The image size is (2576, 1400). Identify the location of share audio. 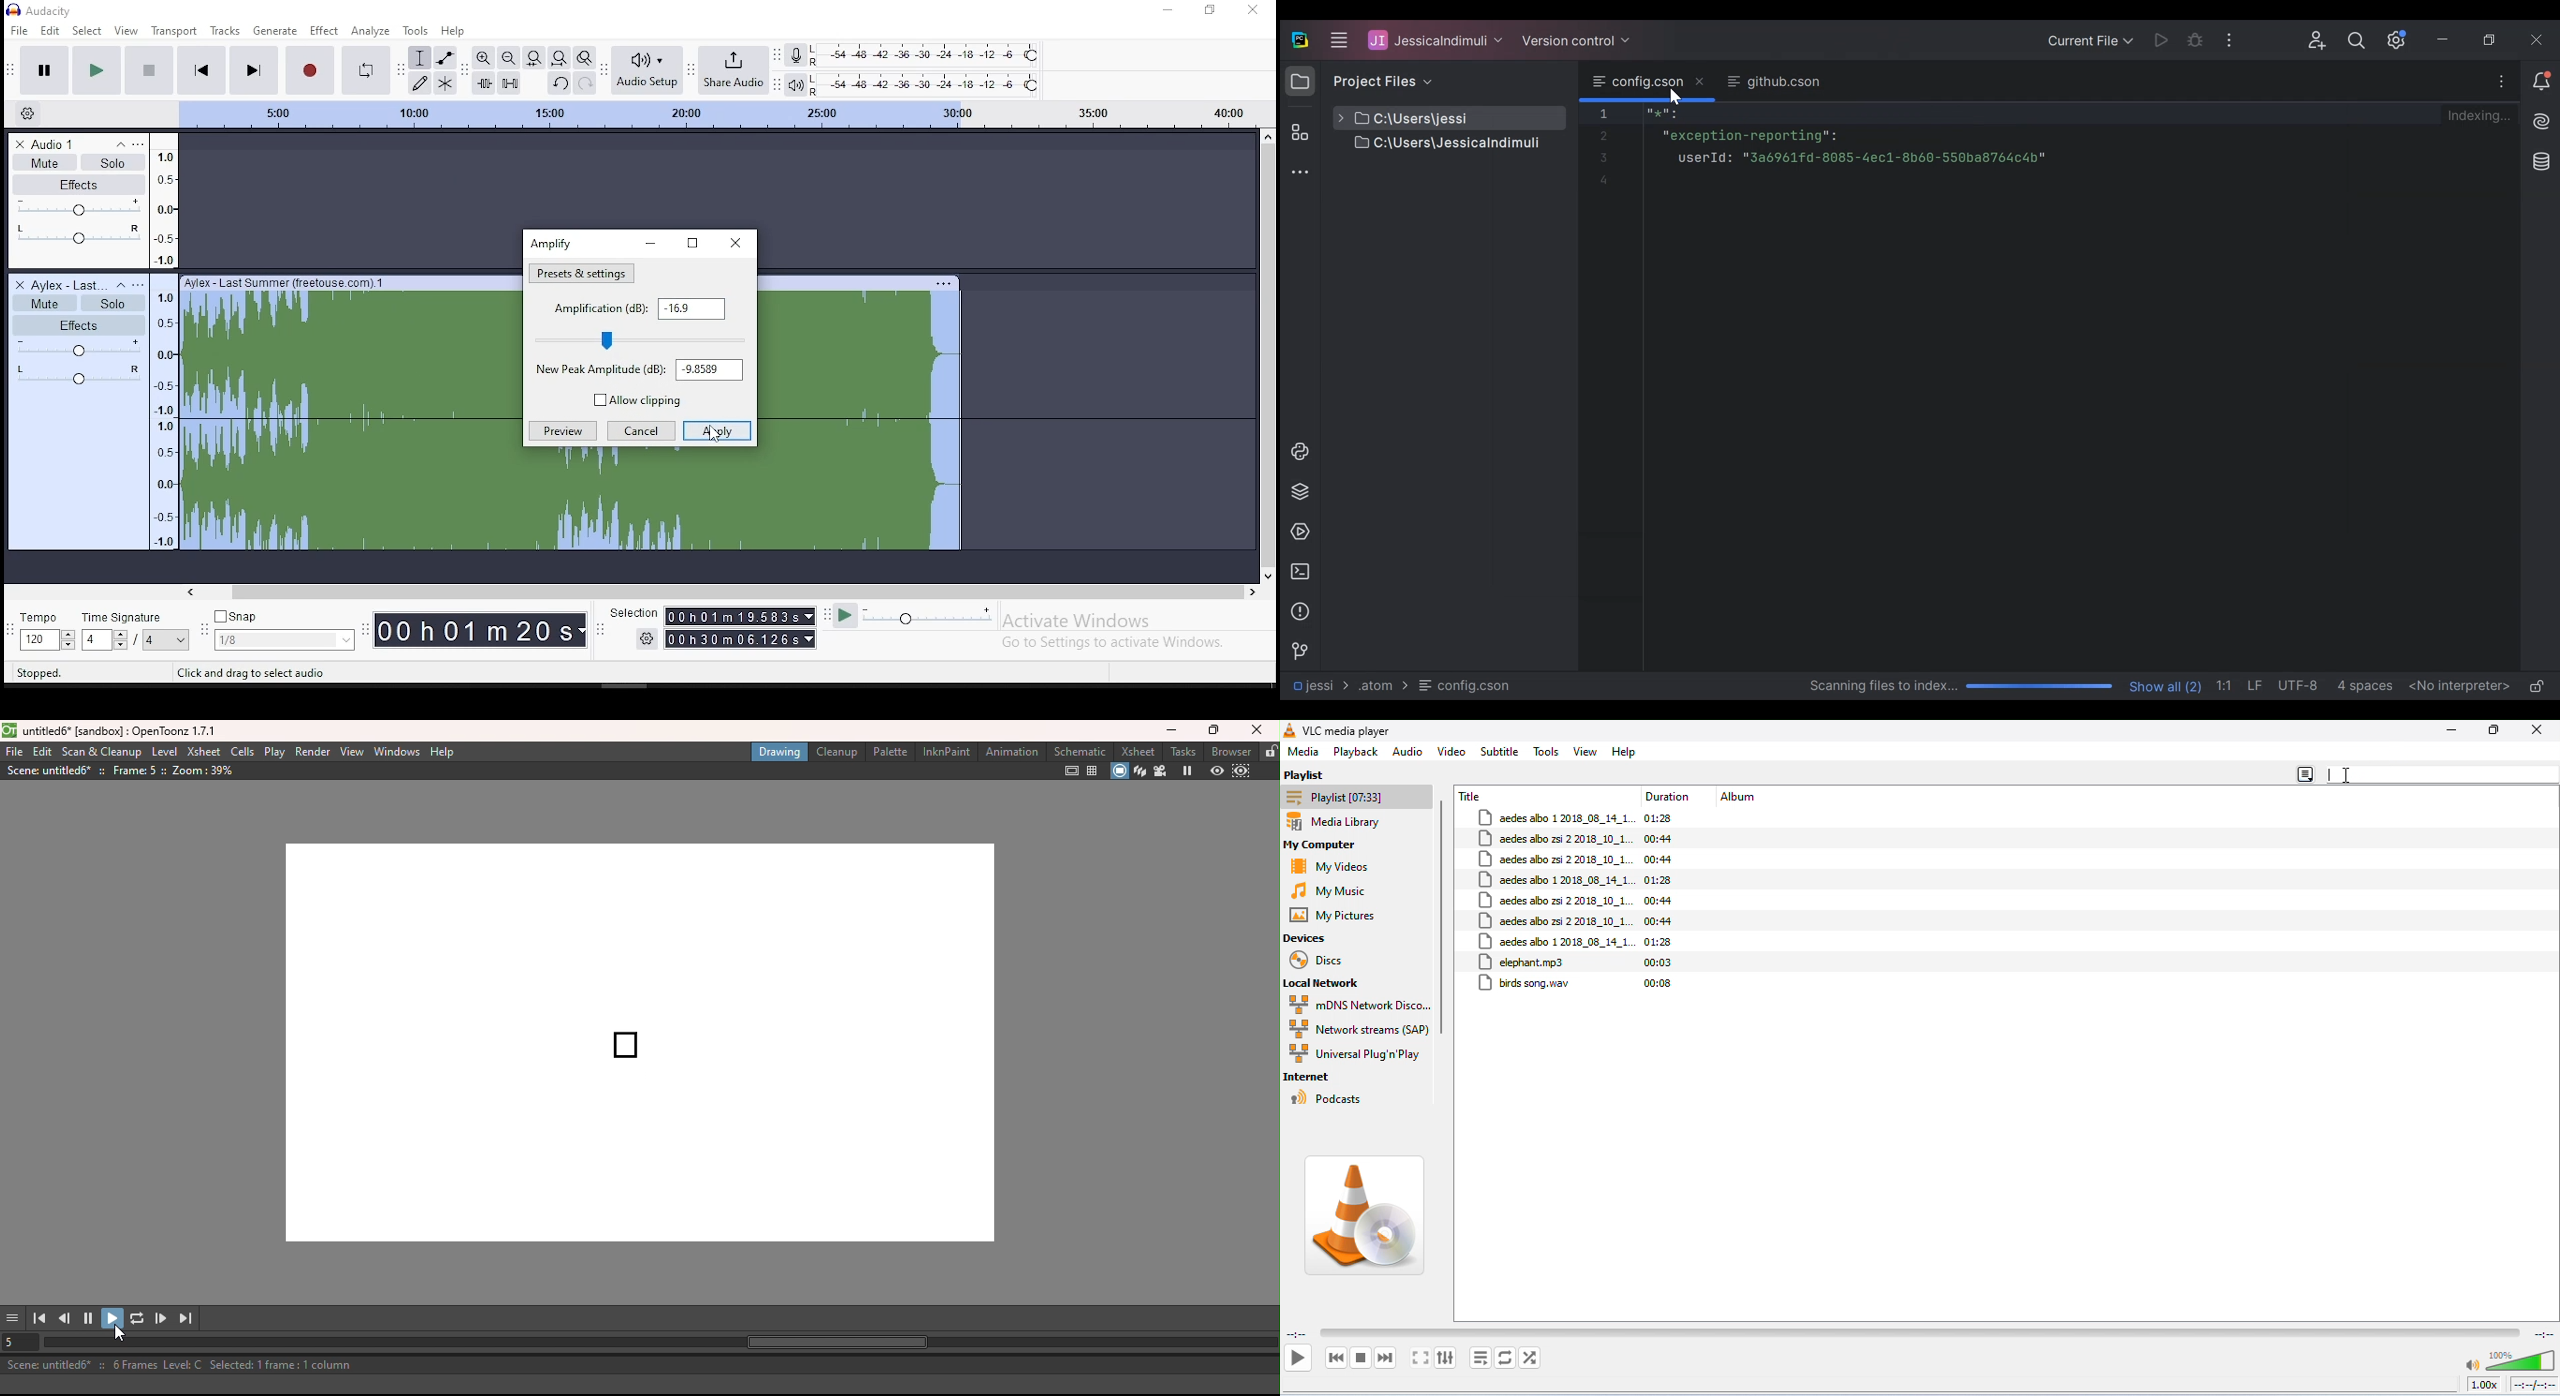
(736, 68).